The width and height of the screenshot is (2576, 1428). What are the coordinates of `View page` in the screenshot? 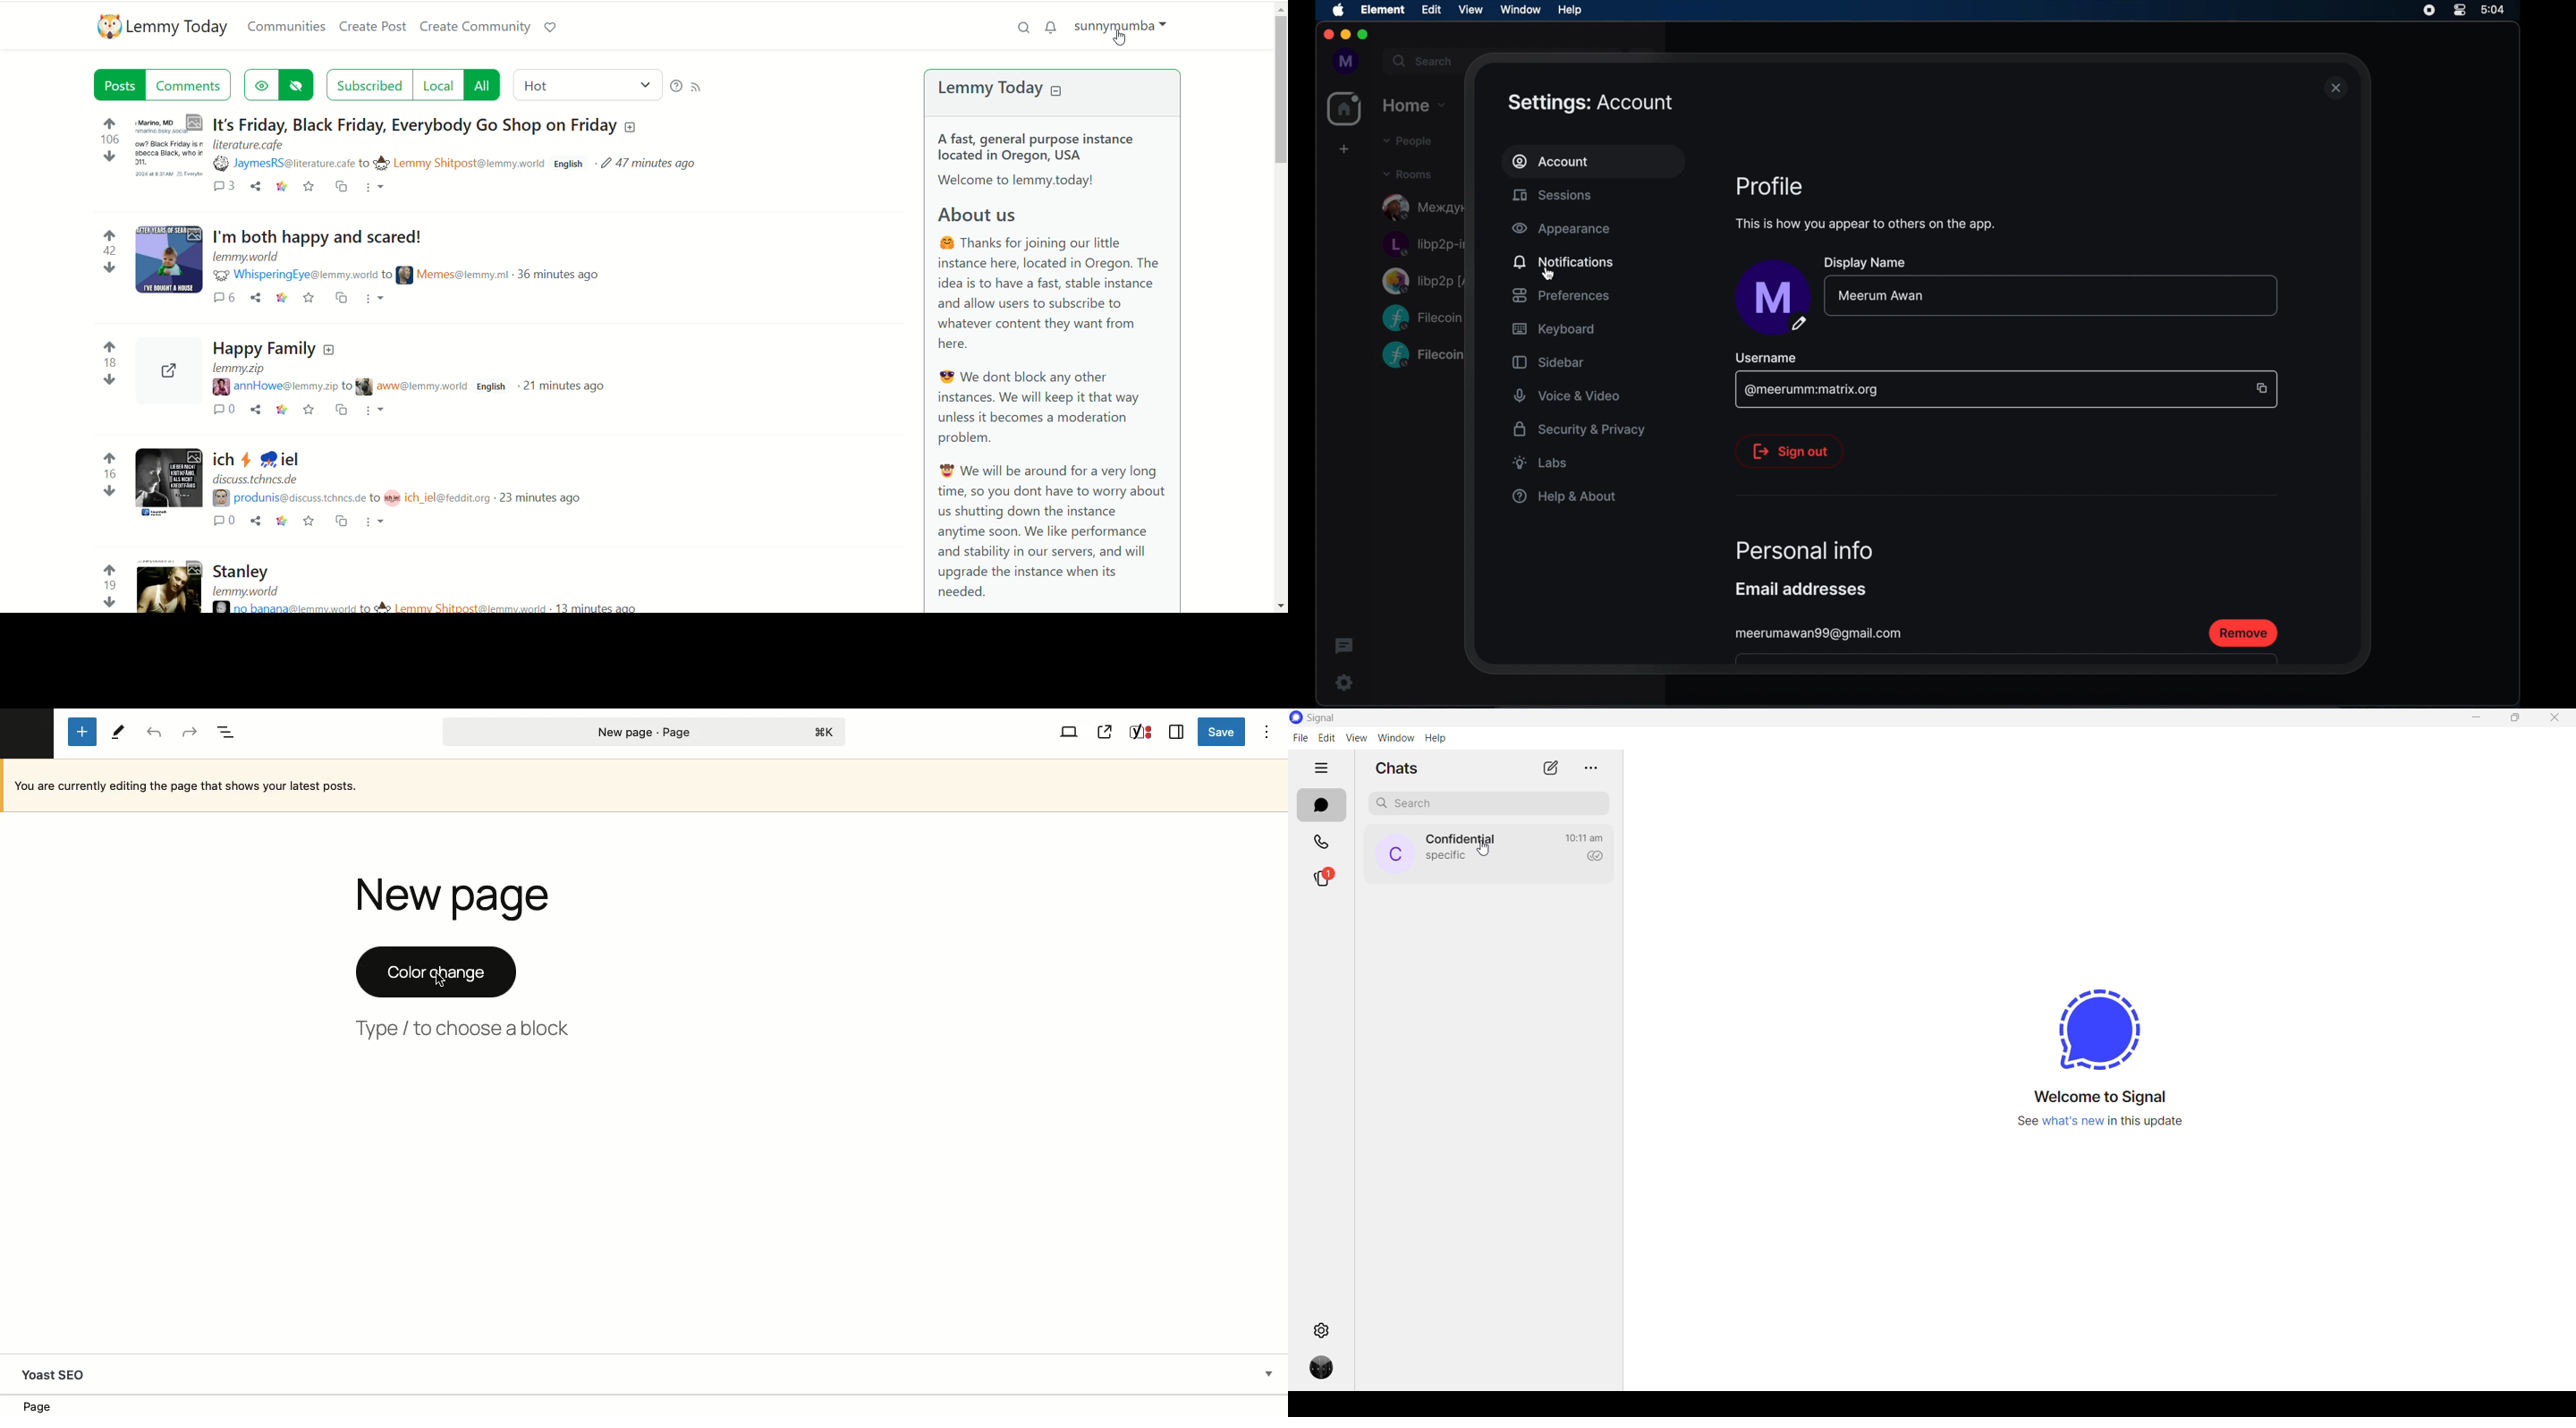 It's located at (1105, 733).